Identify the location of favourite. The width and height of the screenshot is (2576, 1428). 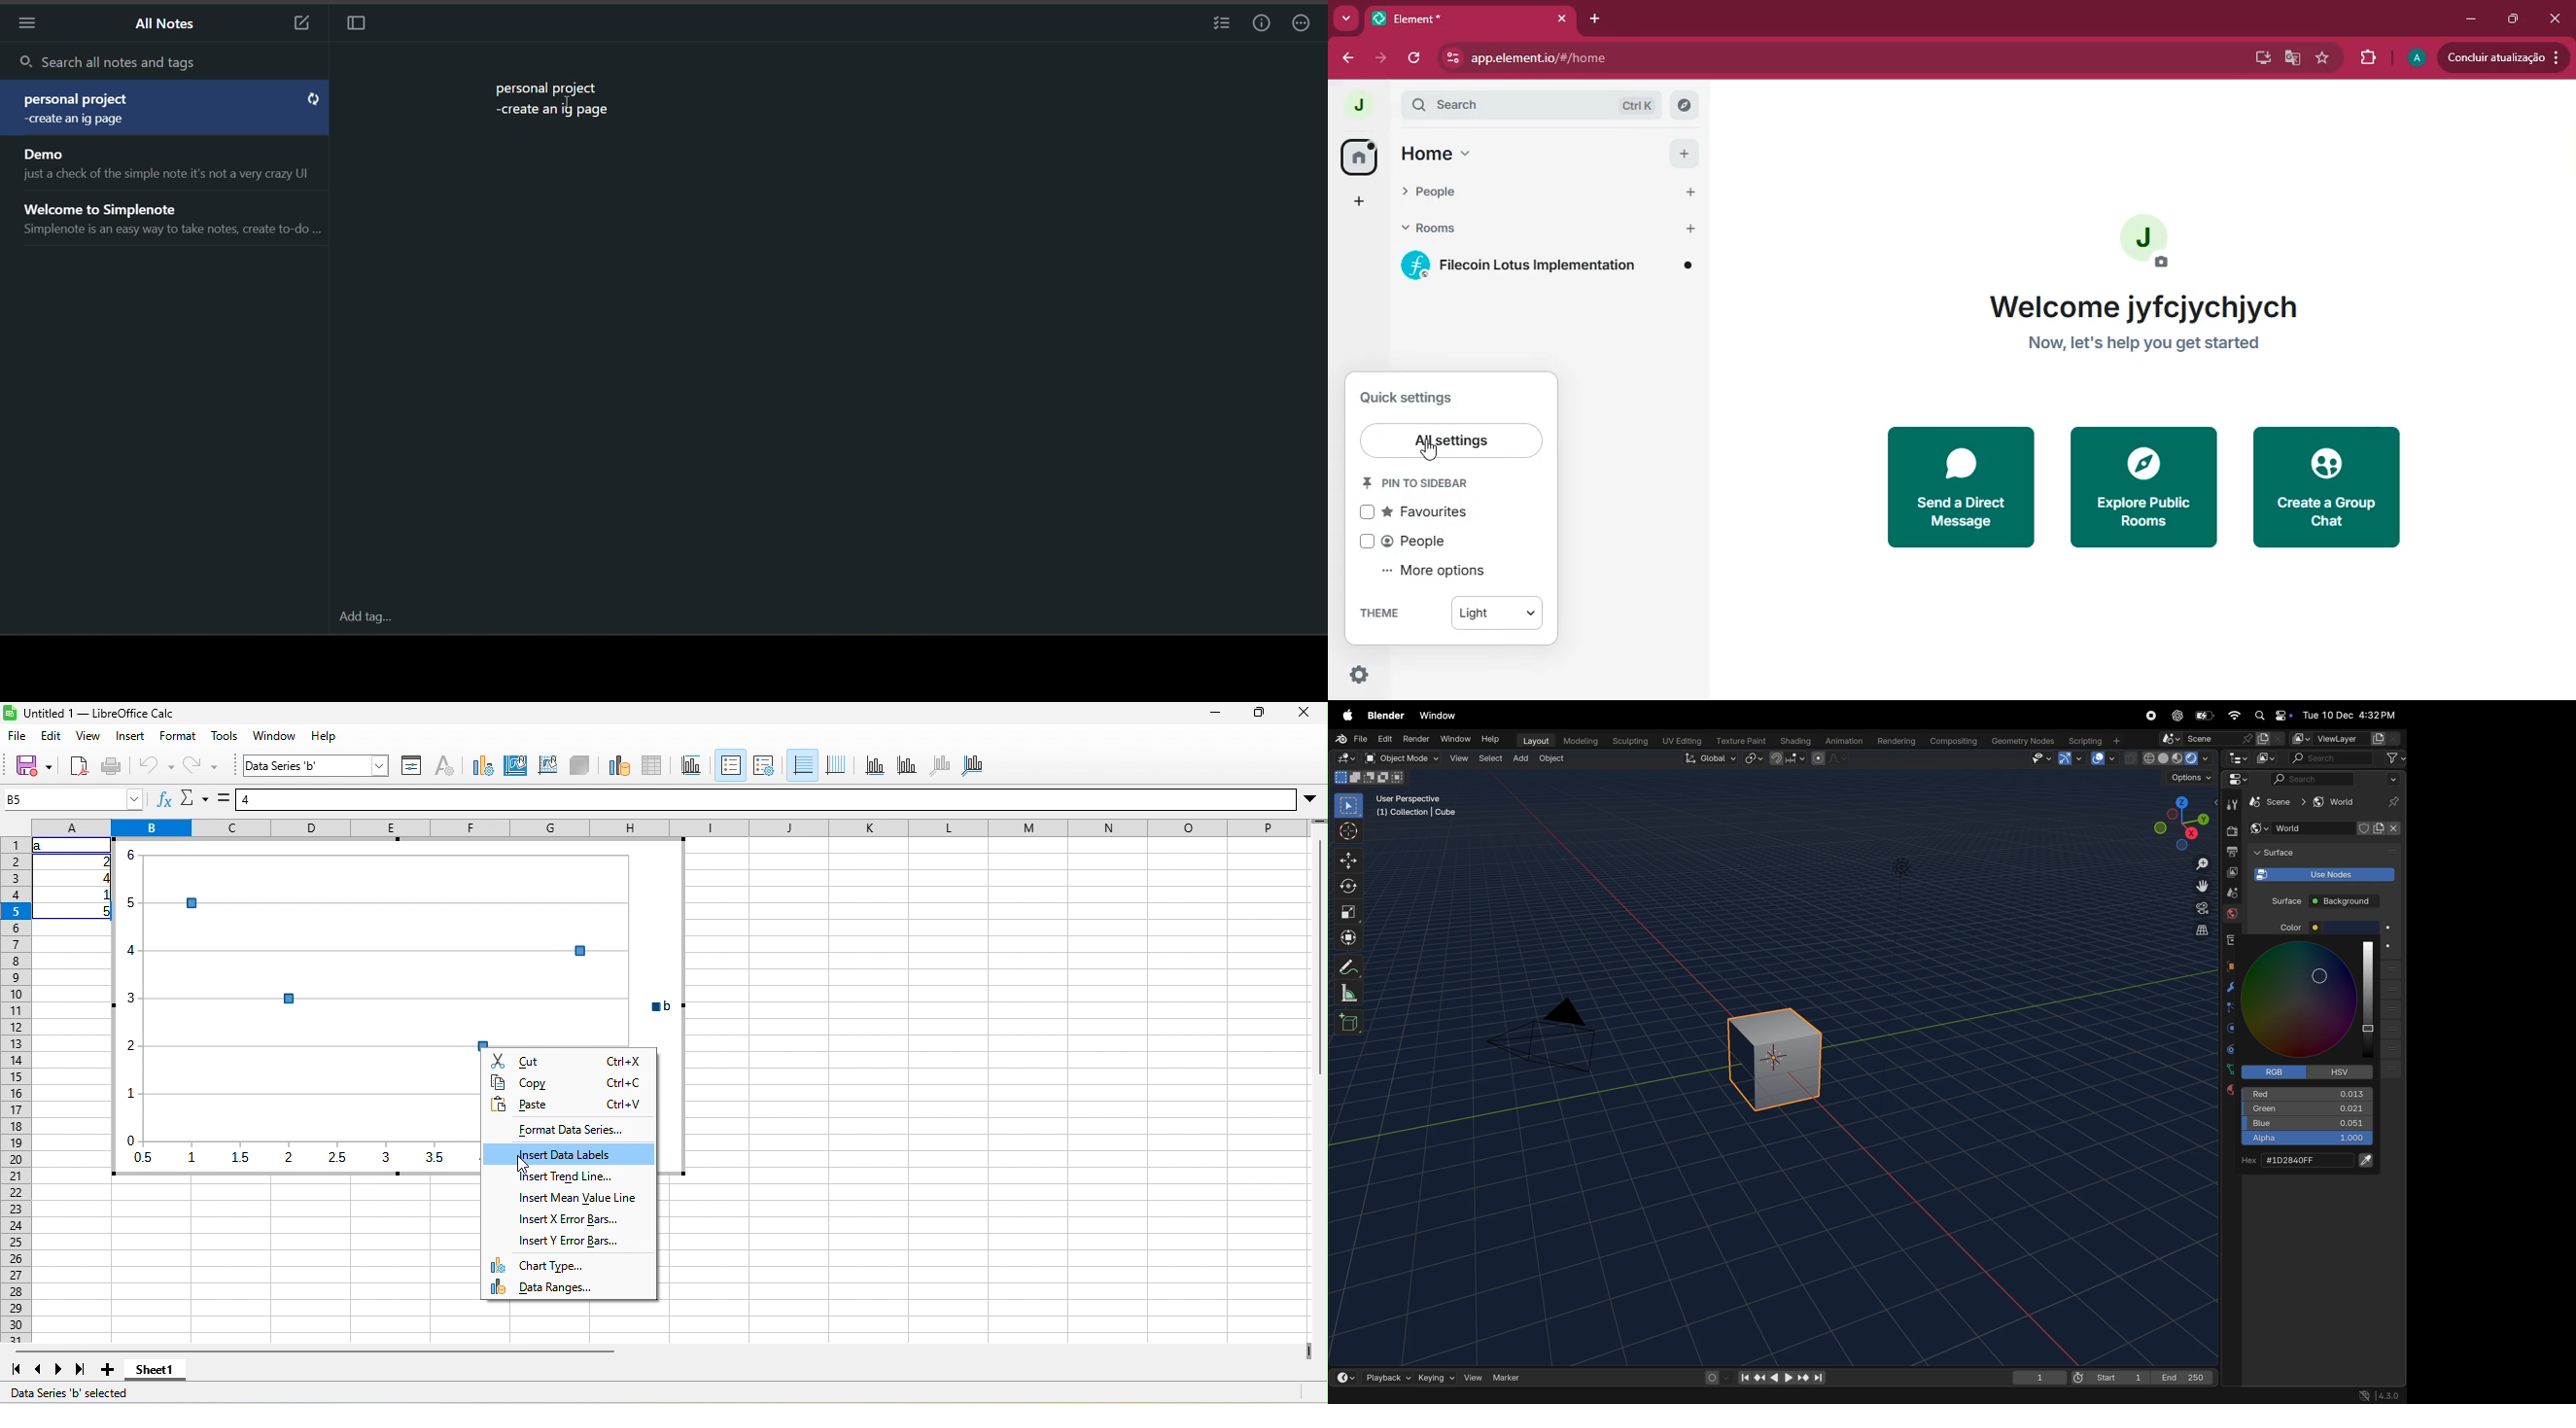
(2322, 58).